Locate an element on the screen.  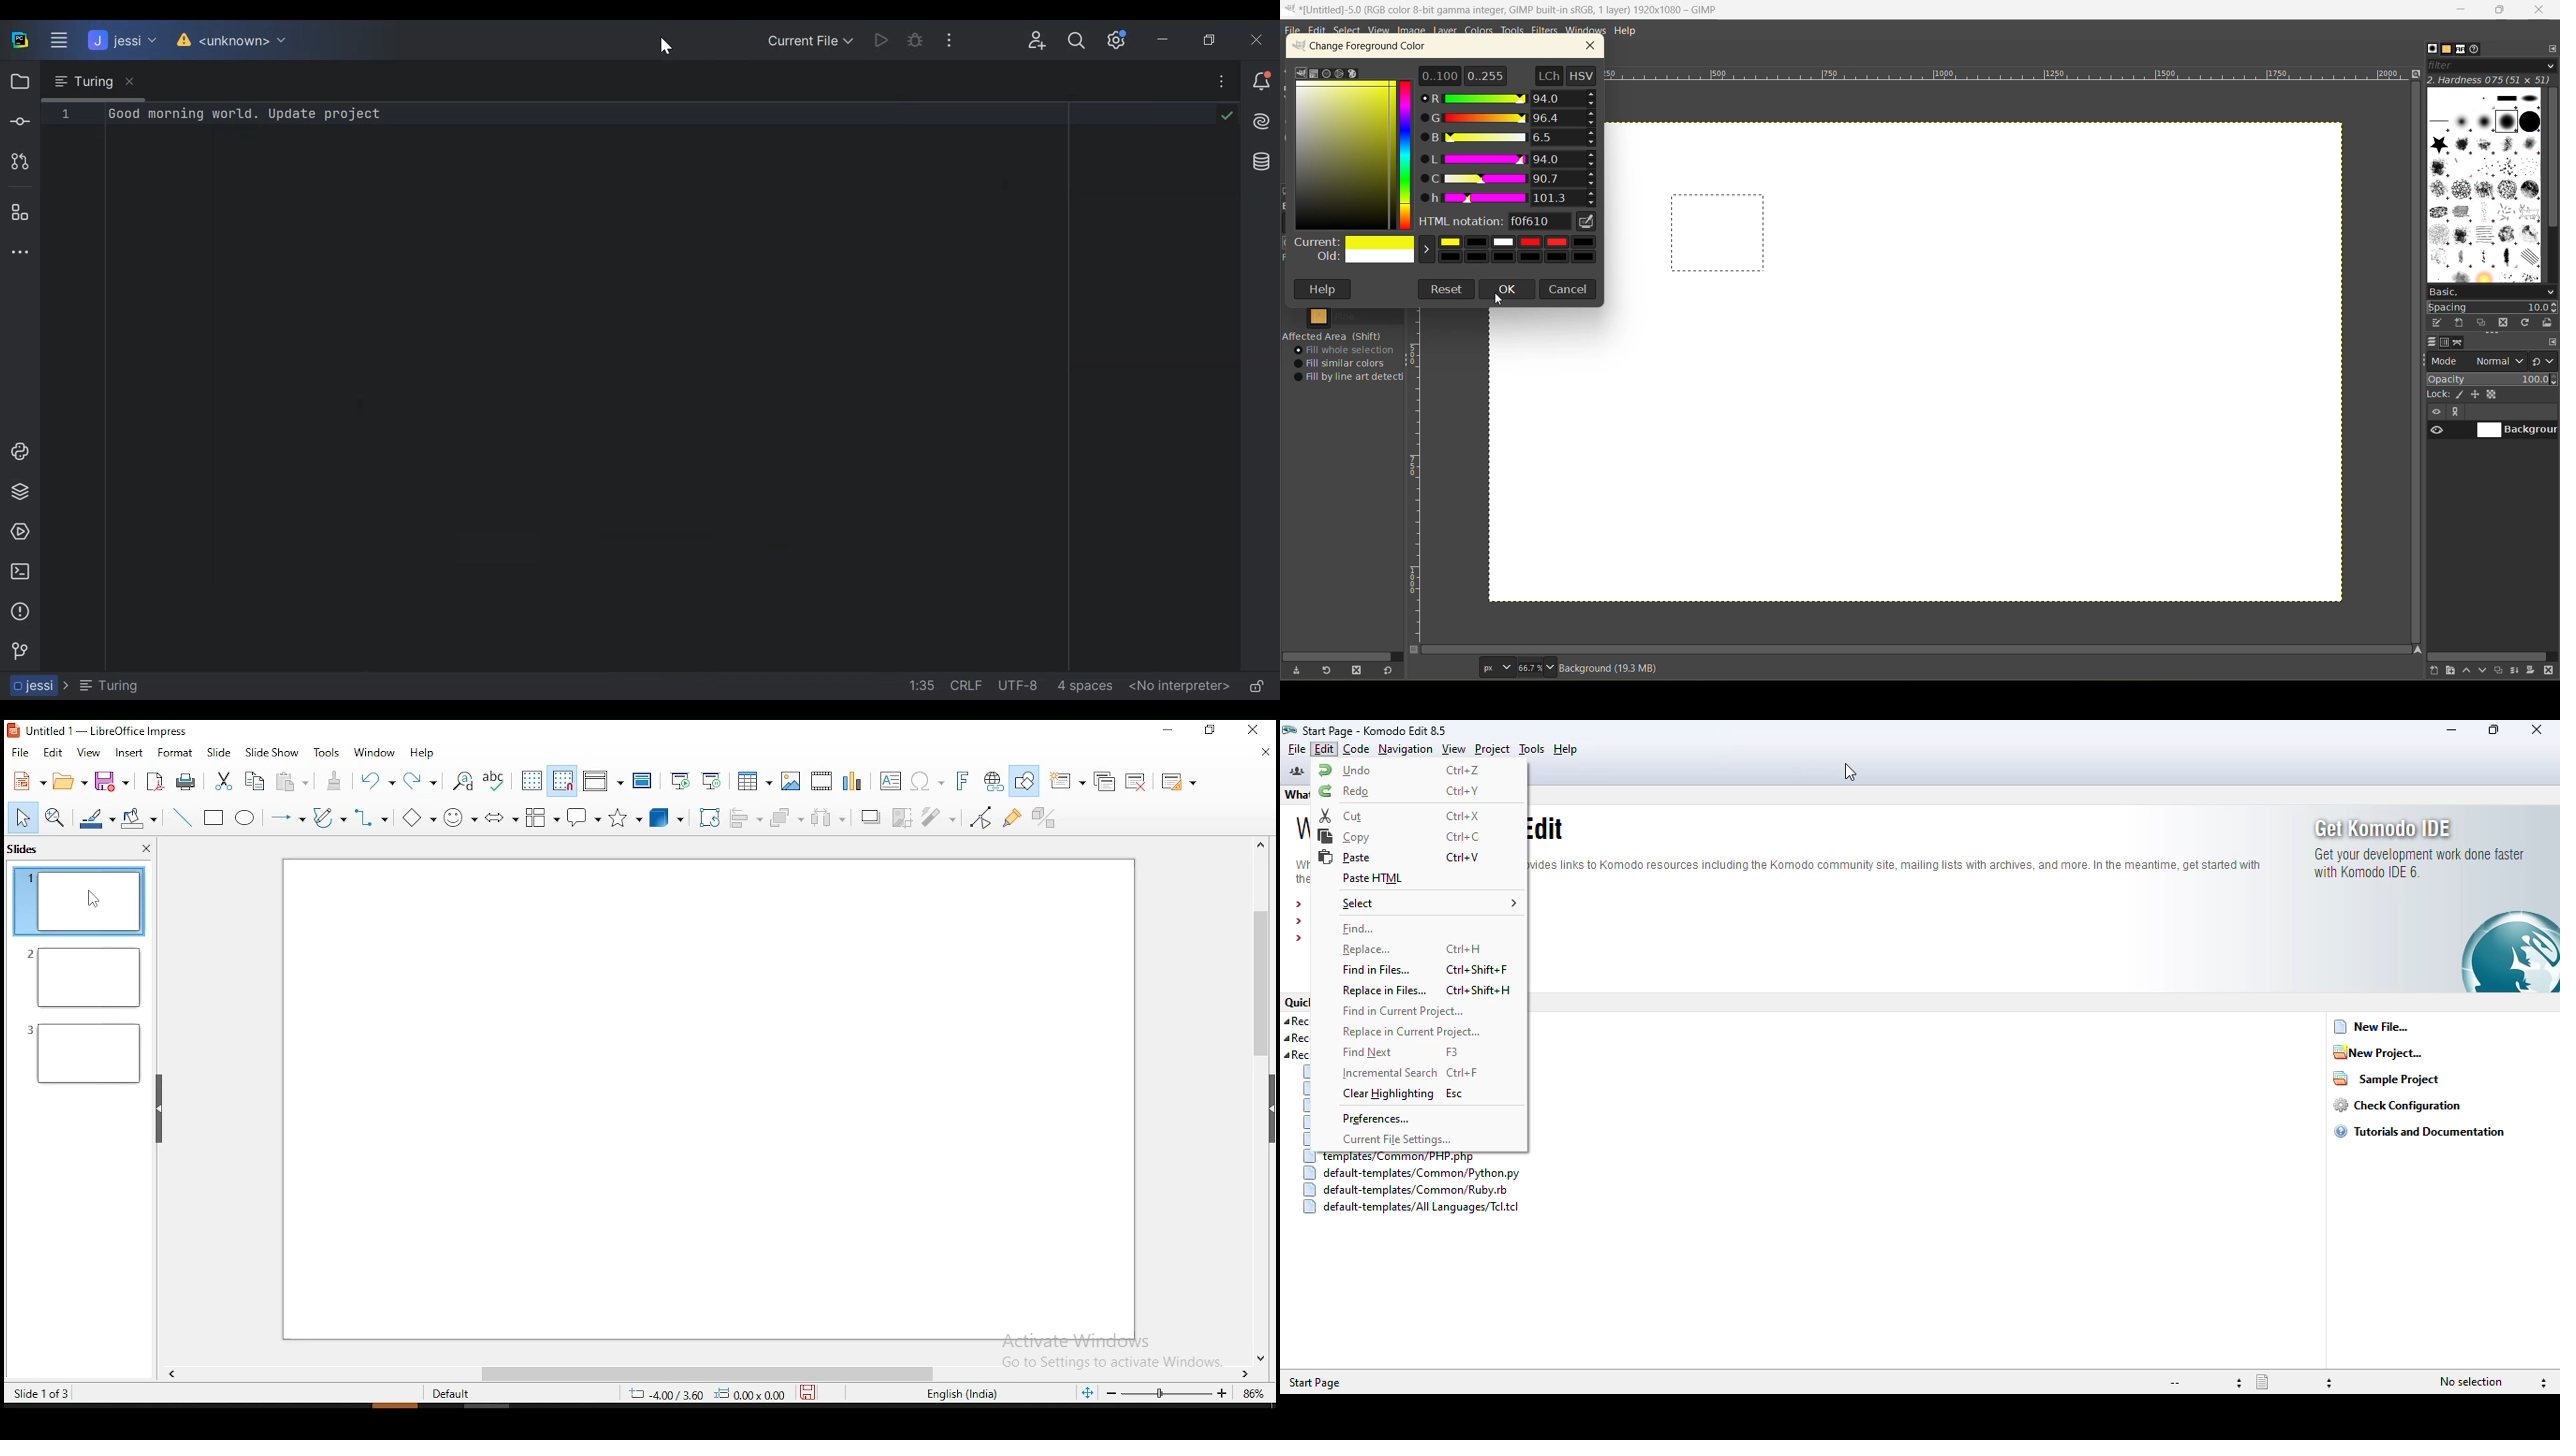
Bug is located at coordinates (922, 41).